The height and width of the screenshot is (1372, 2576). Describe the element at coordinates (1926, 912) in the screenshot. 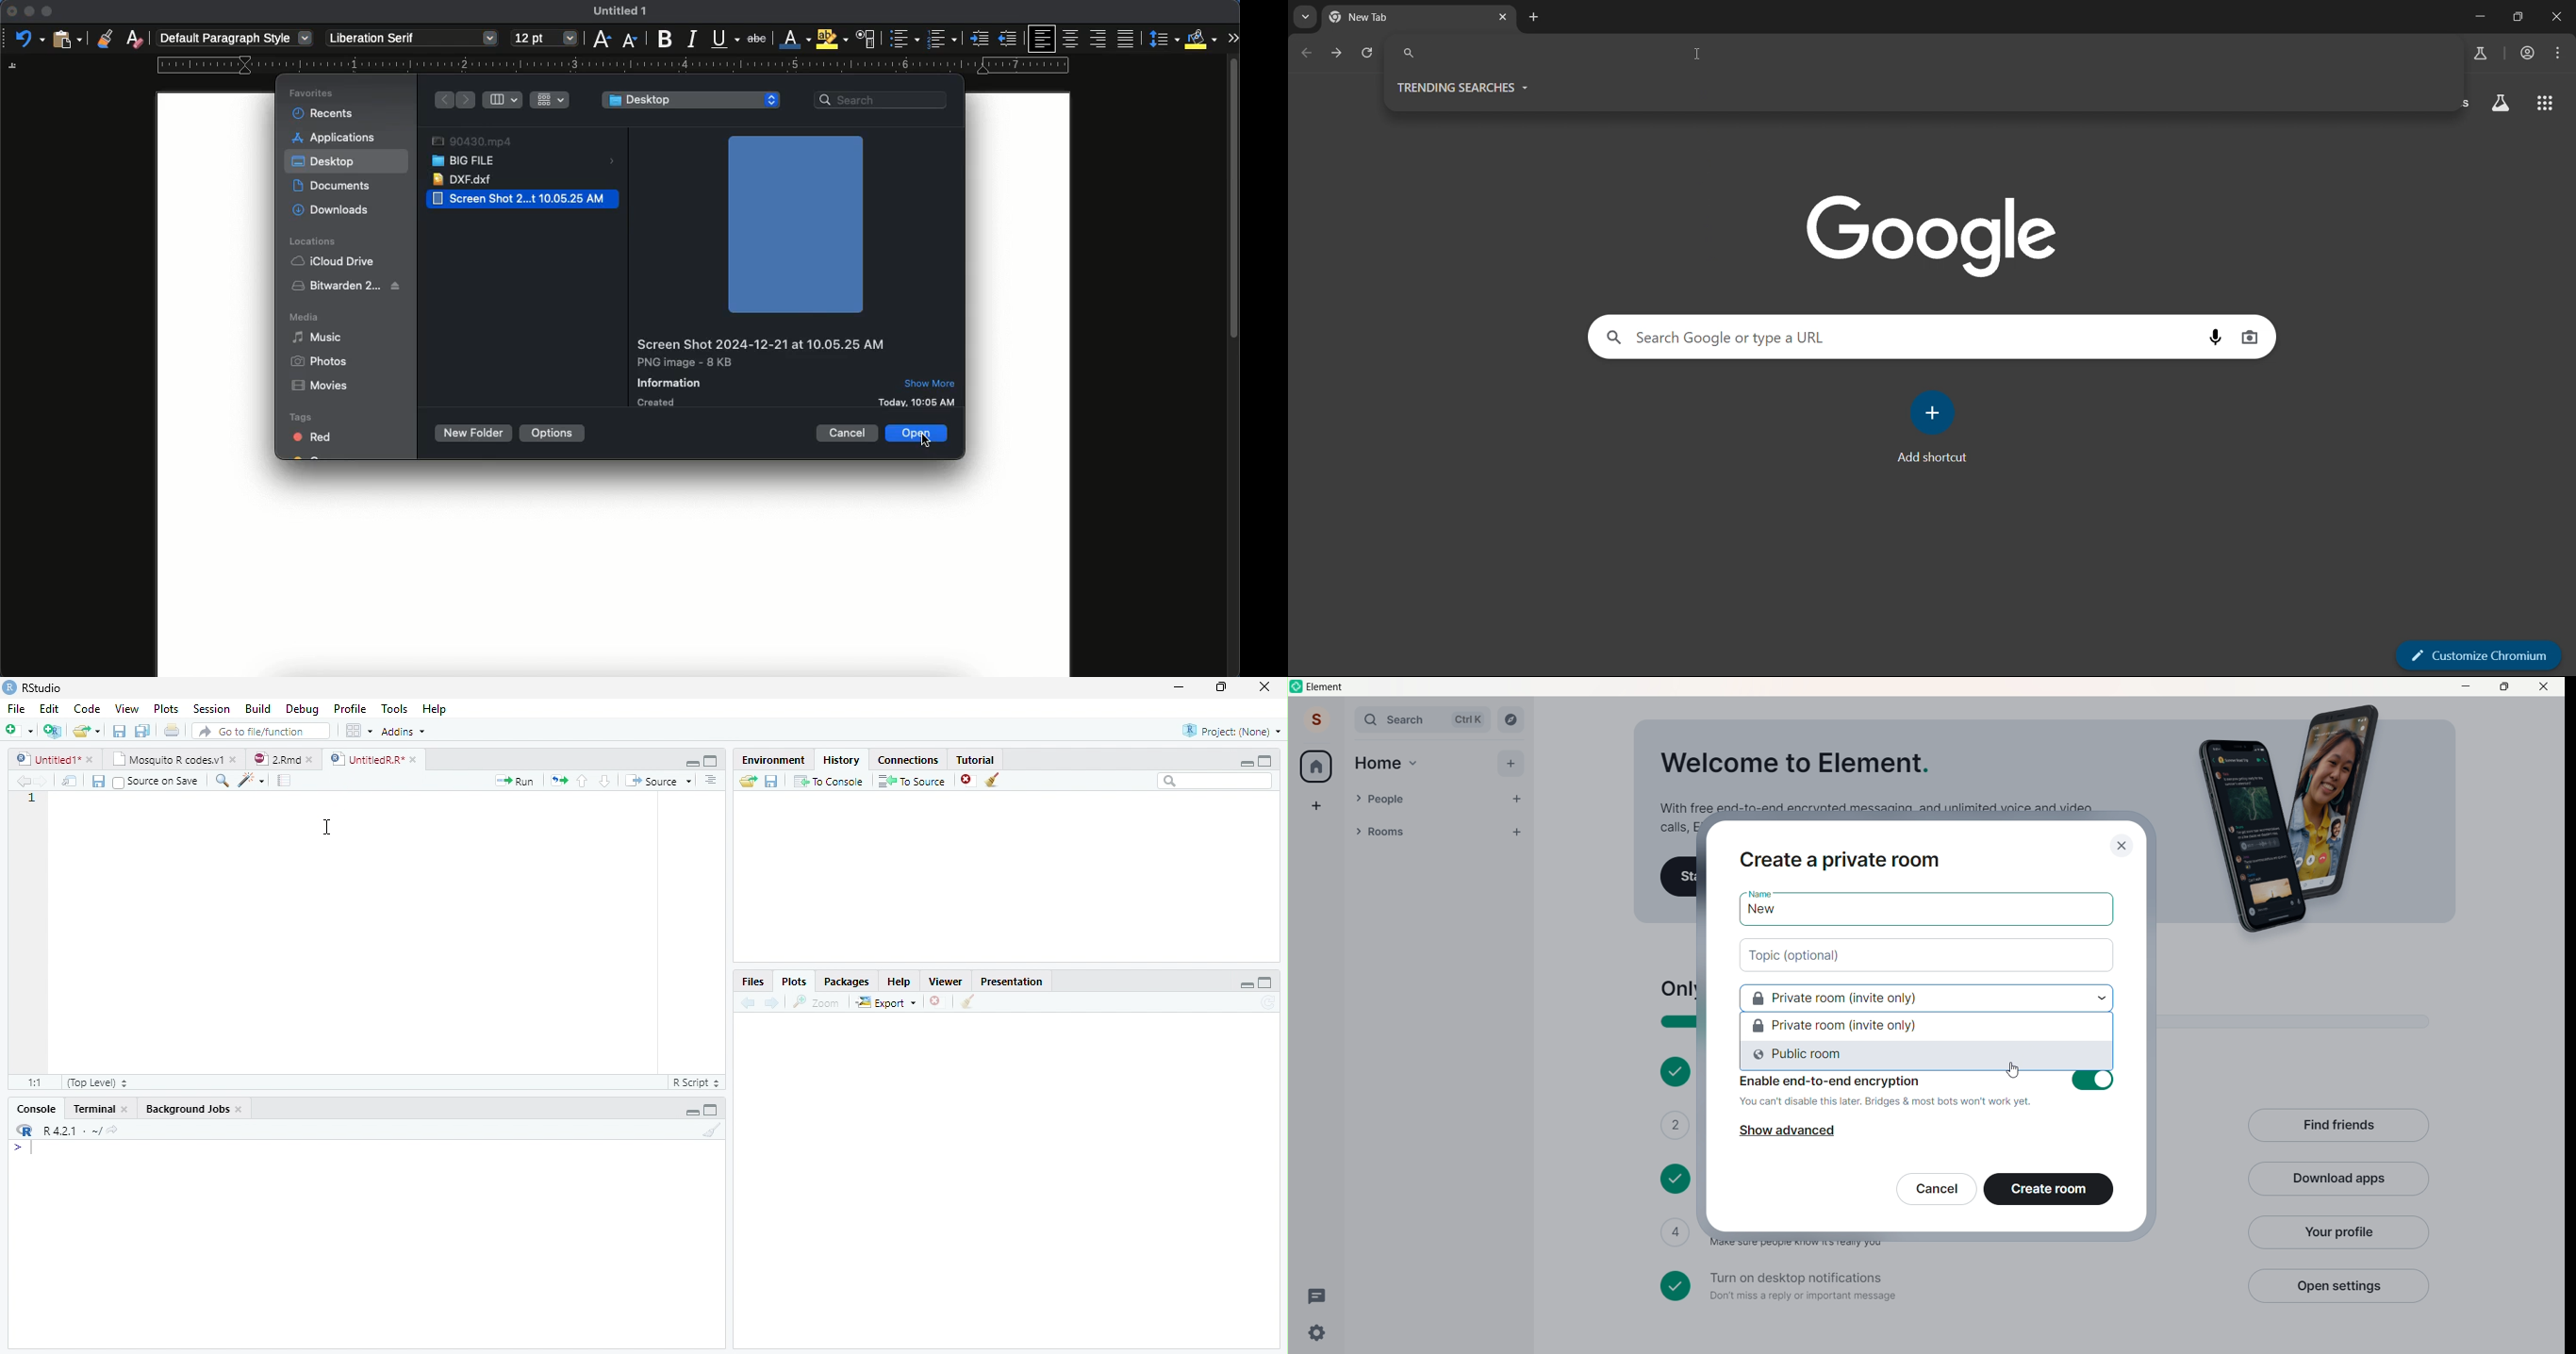

I see `named added: "new"` at that location.